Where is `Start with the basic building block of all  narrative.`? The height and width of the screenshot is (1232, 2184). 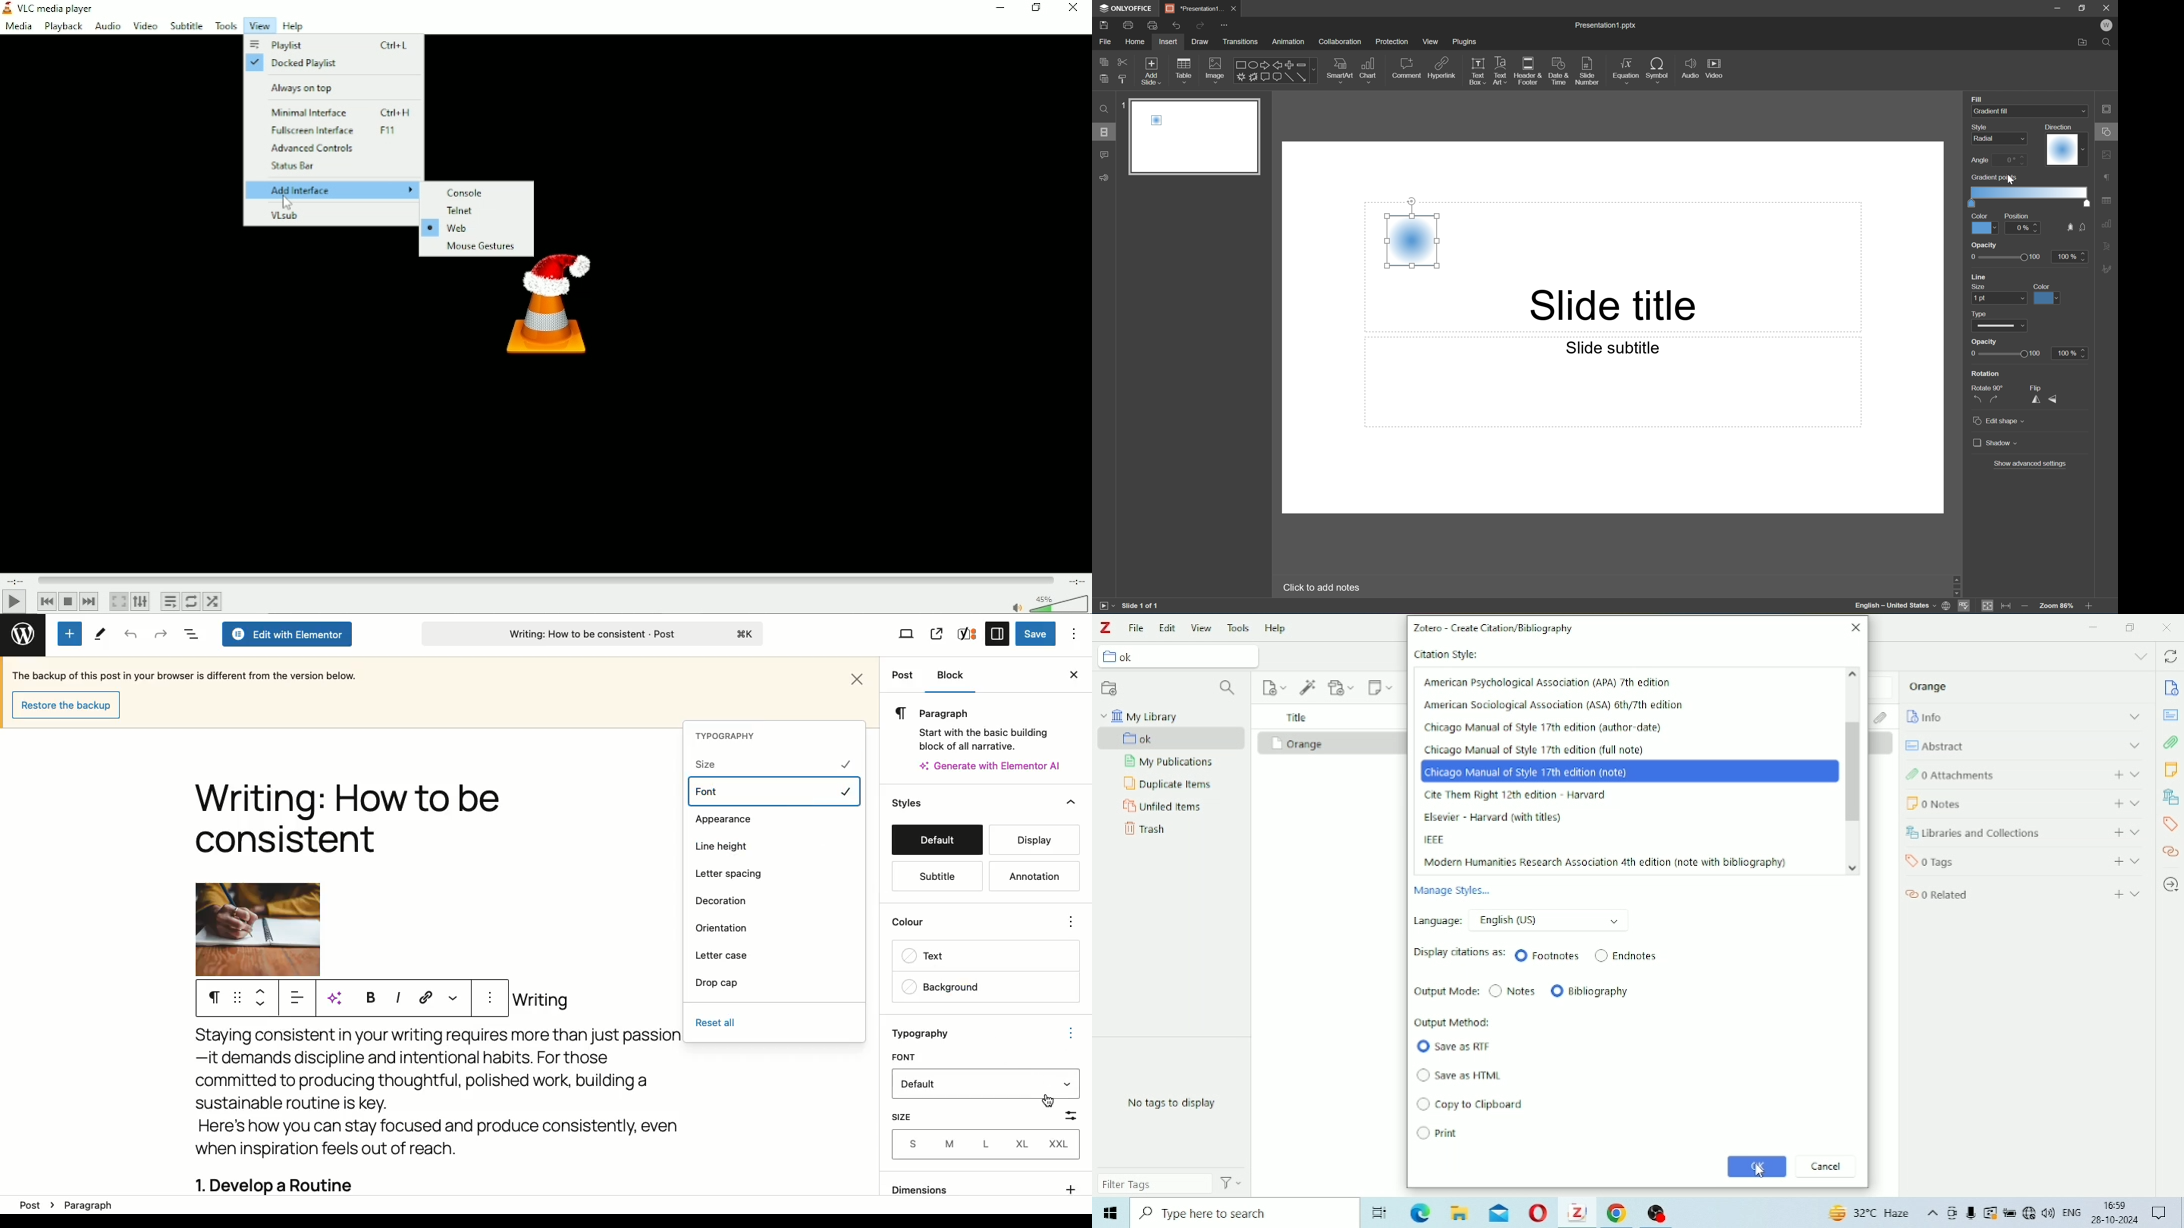
Start with the basic building block of all  narrative. is located at coordinates (982, 737).